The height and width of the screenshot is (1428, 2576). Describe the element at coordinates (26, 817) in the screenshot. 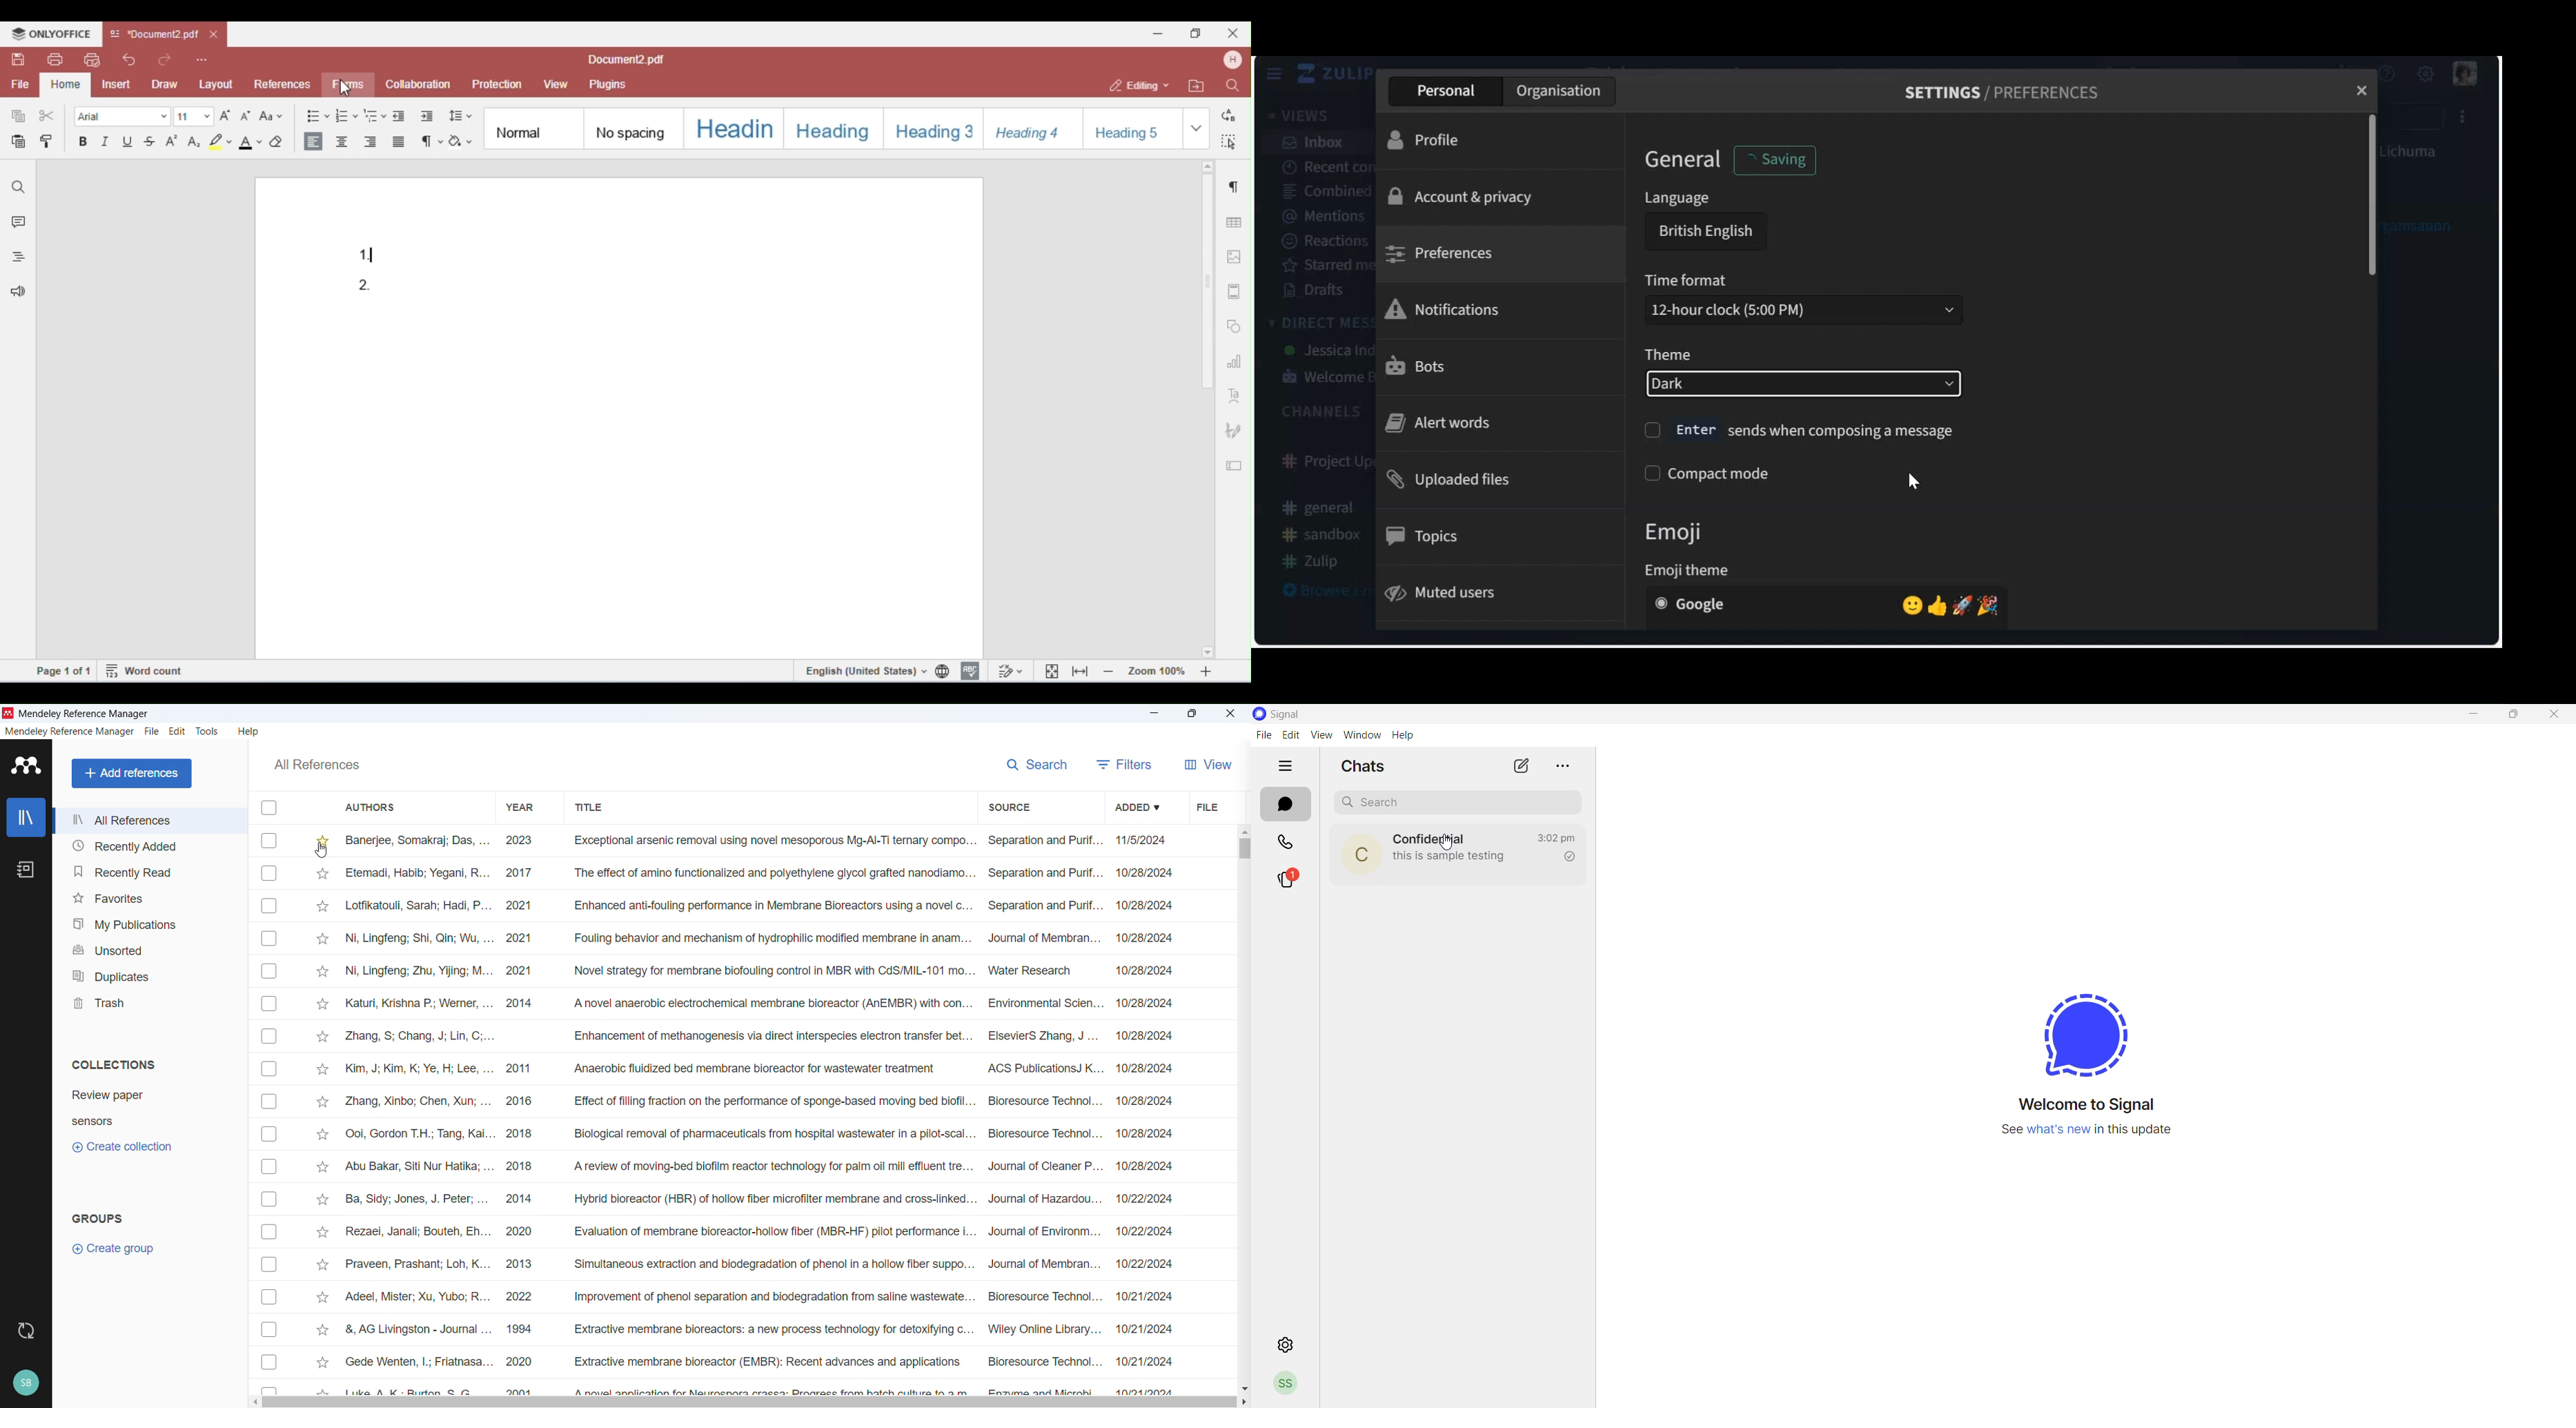

I see `library` at that location.